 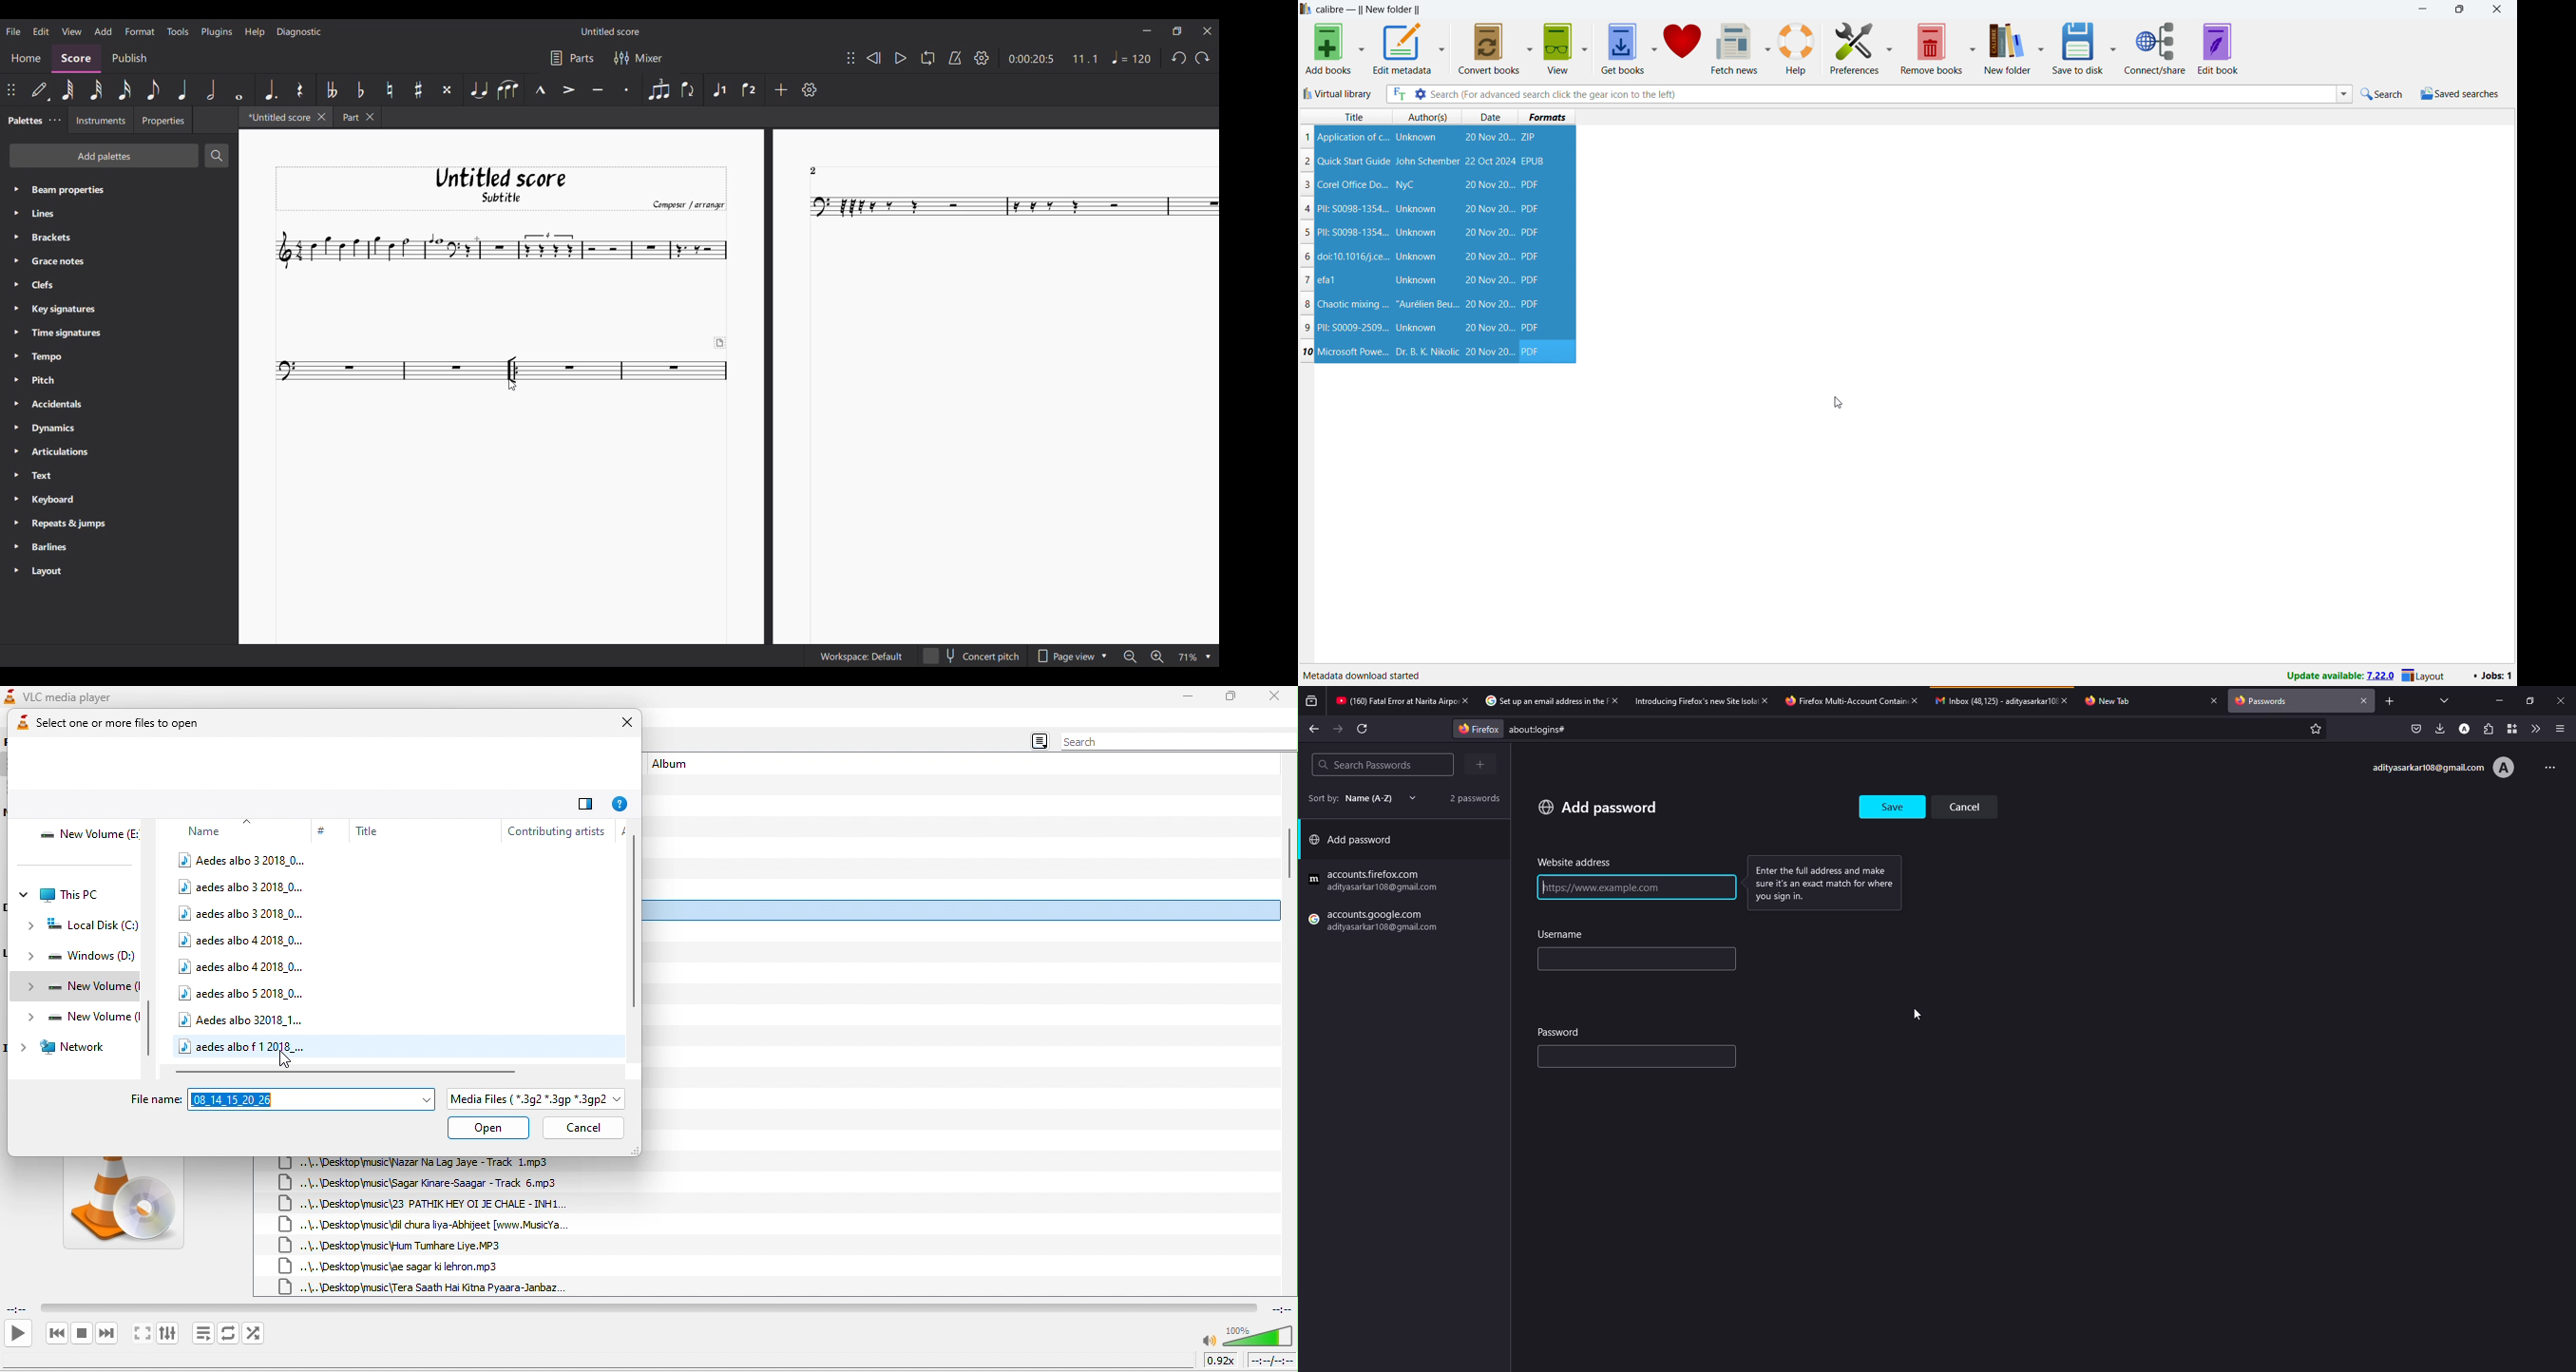 What do you see at coordinates (433, 1225) in the screenshot?
I see `..\..\Desktopmusic\dil chura liya-Abhijeet [www.MusicYa.` at bounding box center [433, 1225].